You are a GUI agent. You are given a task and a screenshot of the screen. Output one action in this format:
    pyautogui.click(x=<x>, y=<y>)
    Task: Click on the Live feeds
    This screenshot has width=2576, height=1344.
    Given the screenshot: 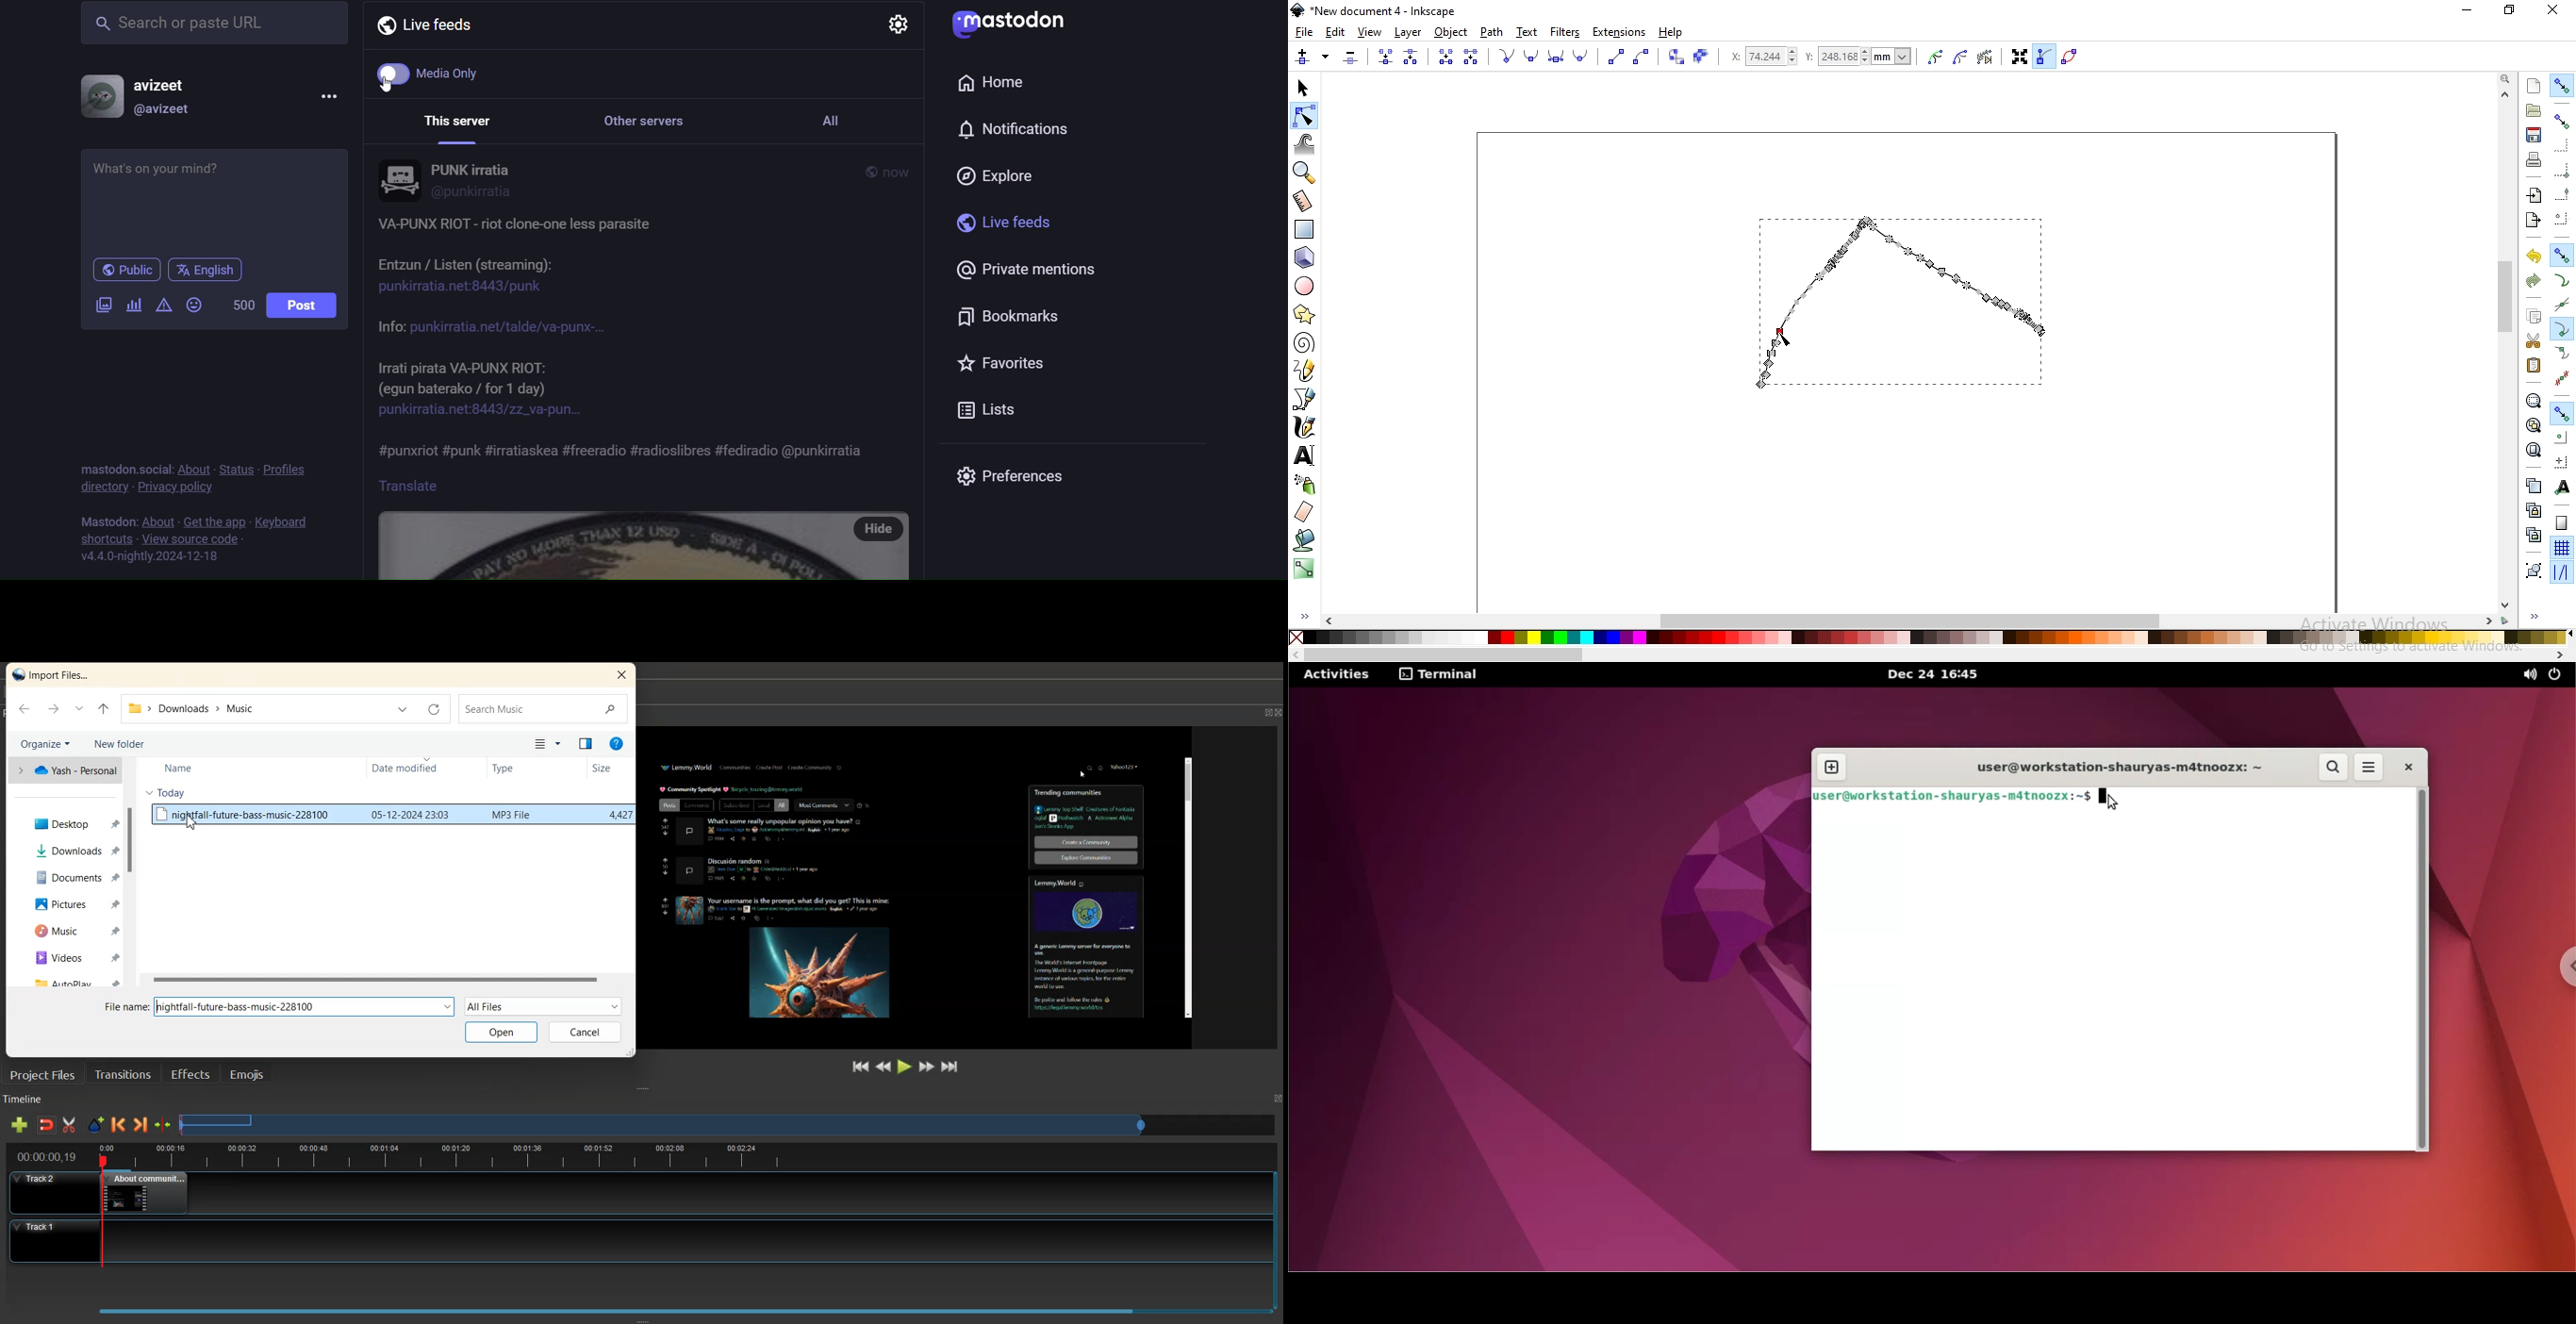 What is the action you would take?
    pyautogui.click(x=431, y=29)
    